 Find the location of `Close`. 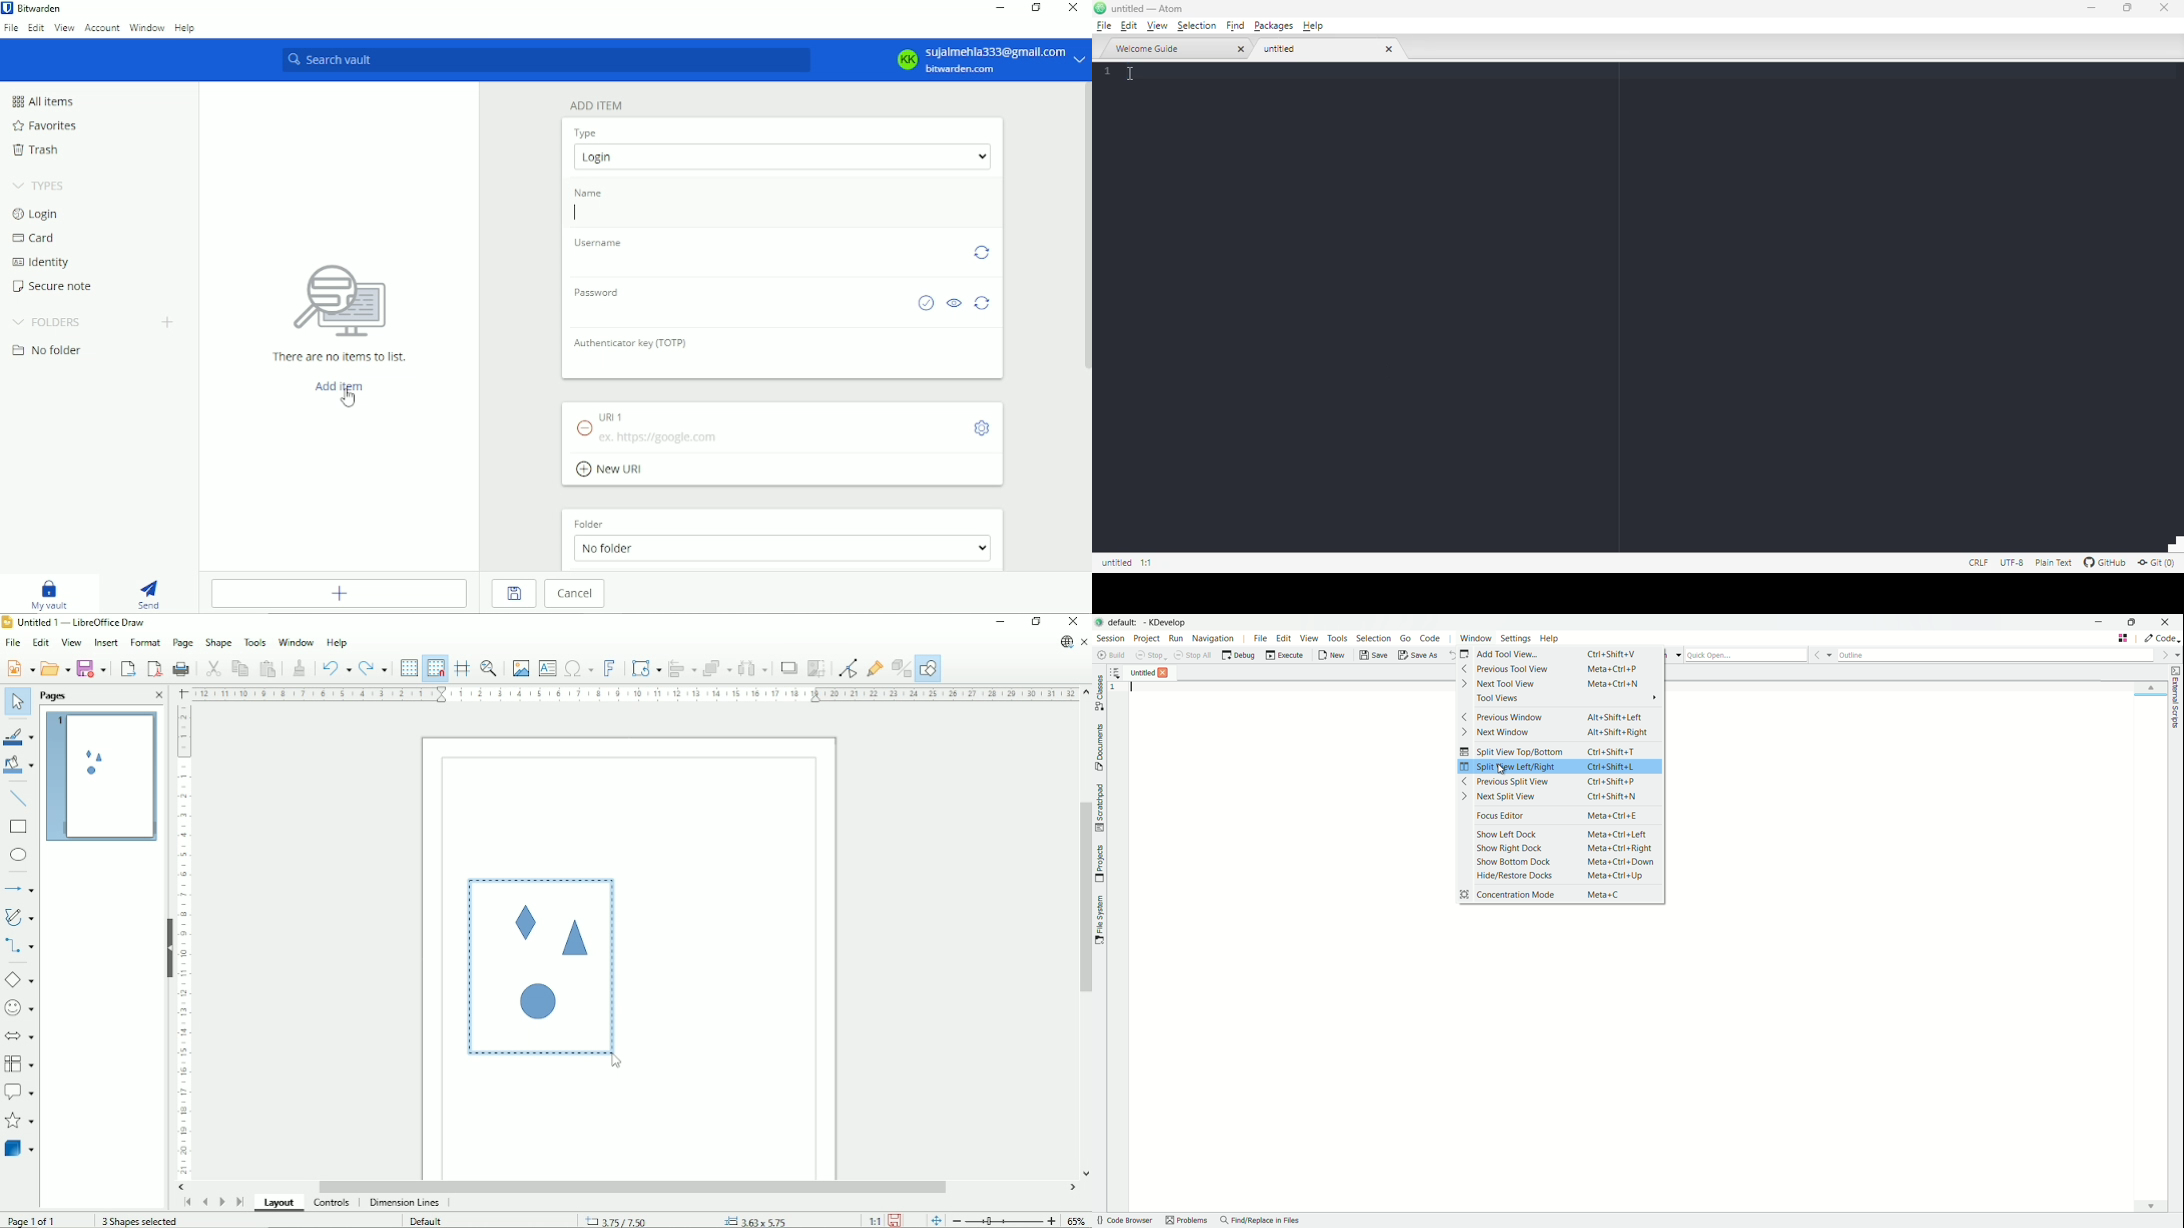

Close is located at coordinates (1074, 622).